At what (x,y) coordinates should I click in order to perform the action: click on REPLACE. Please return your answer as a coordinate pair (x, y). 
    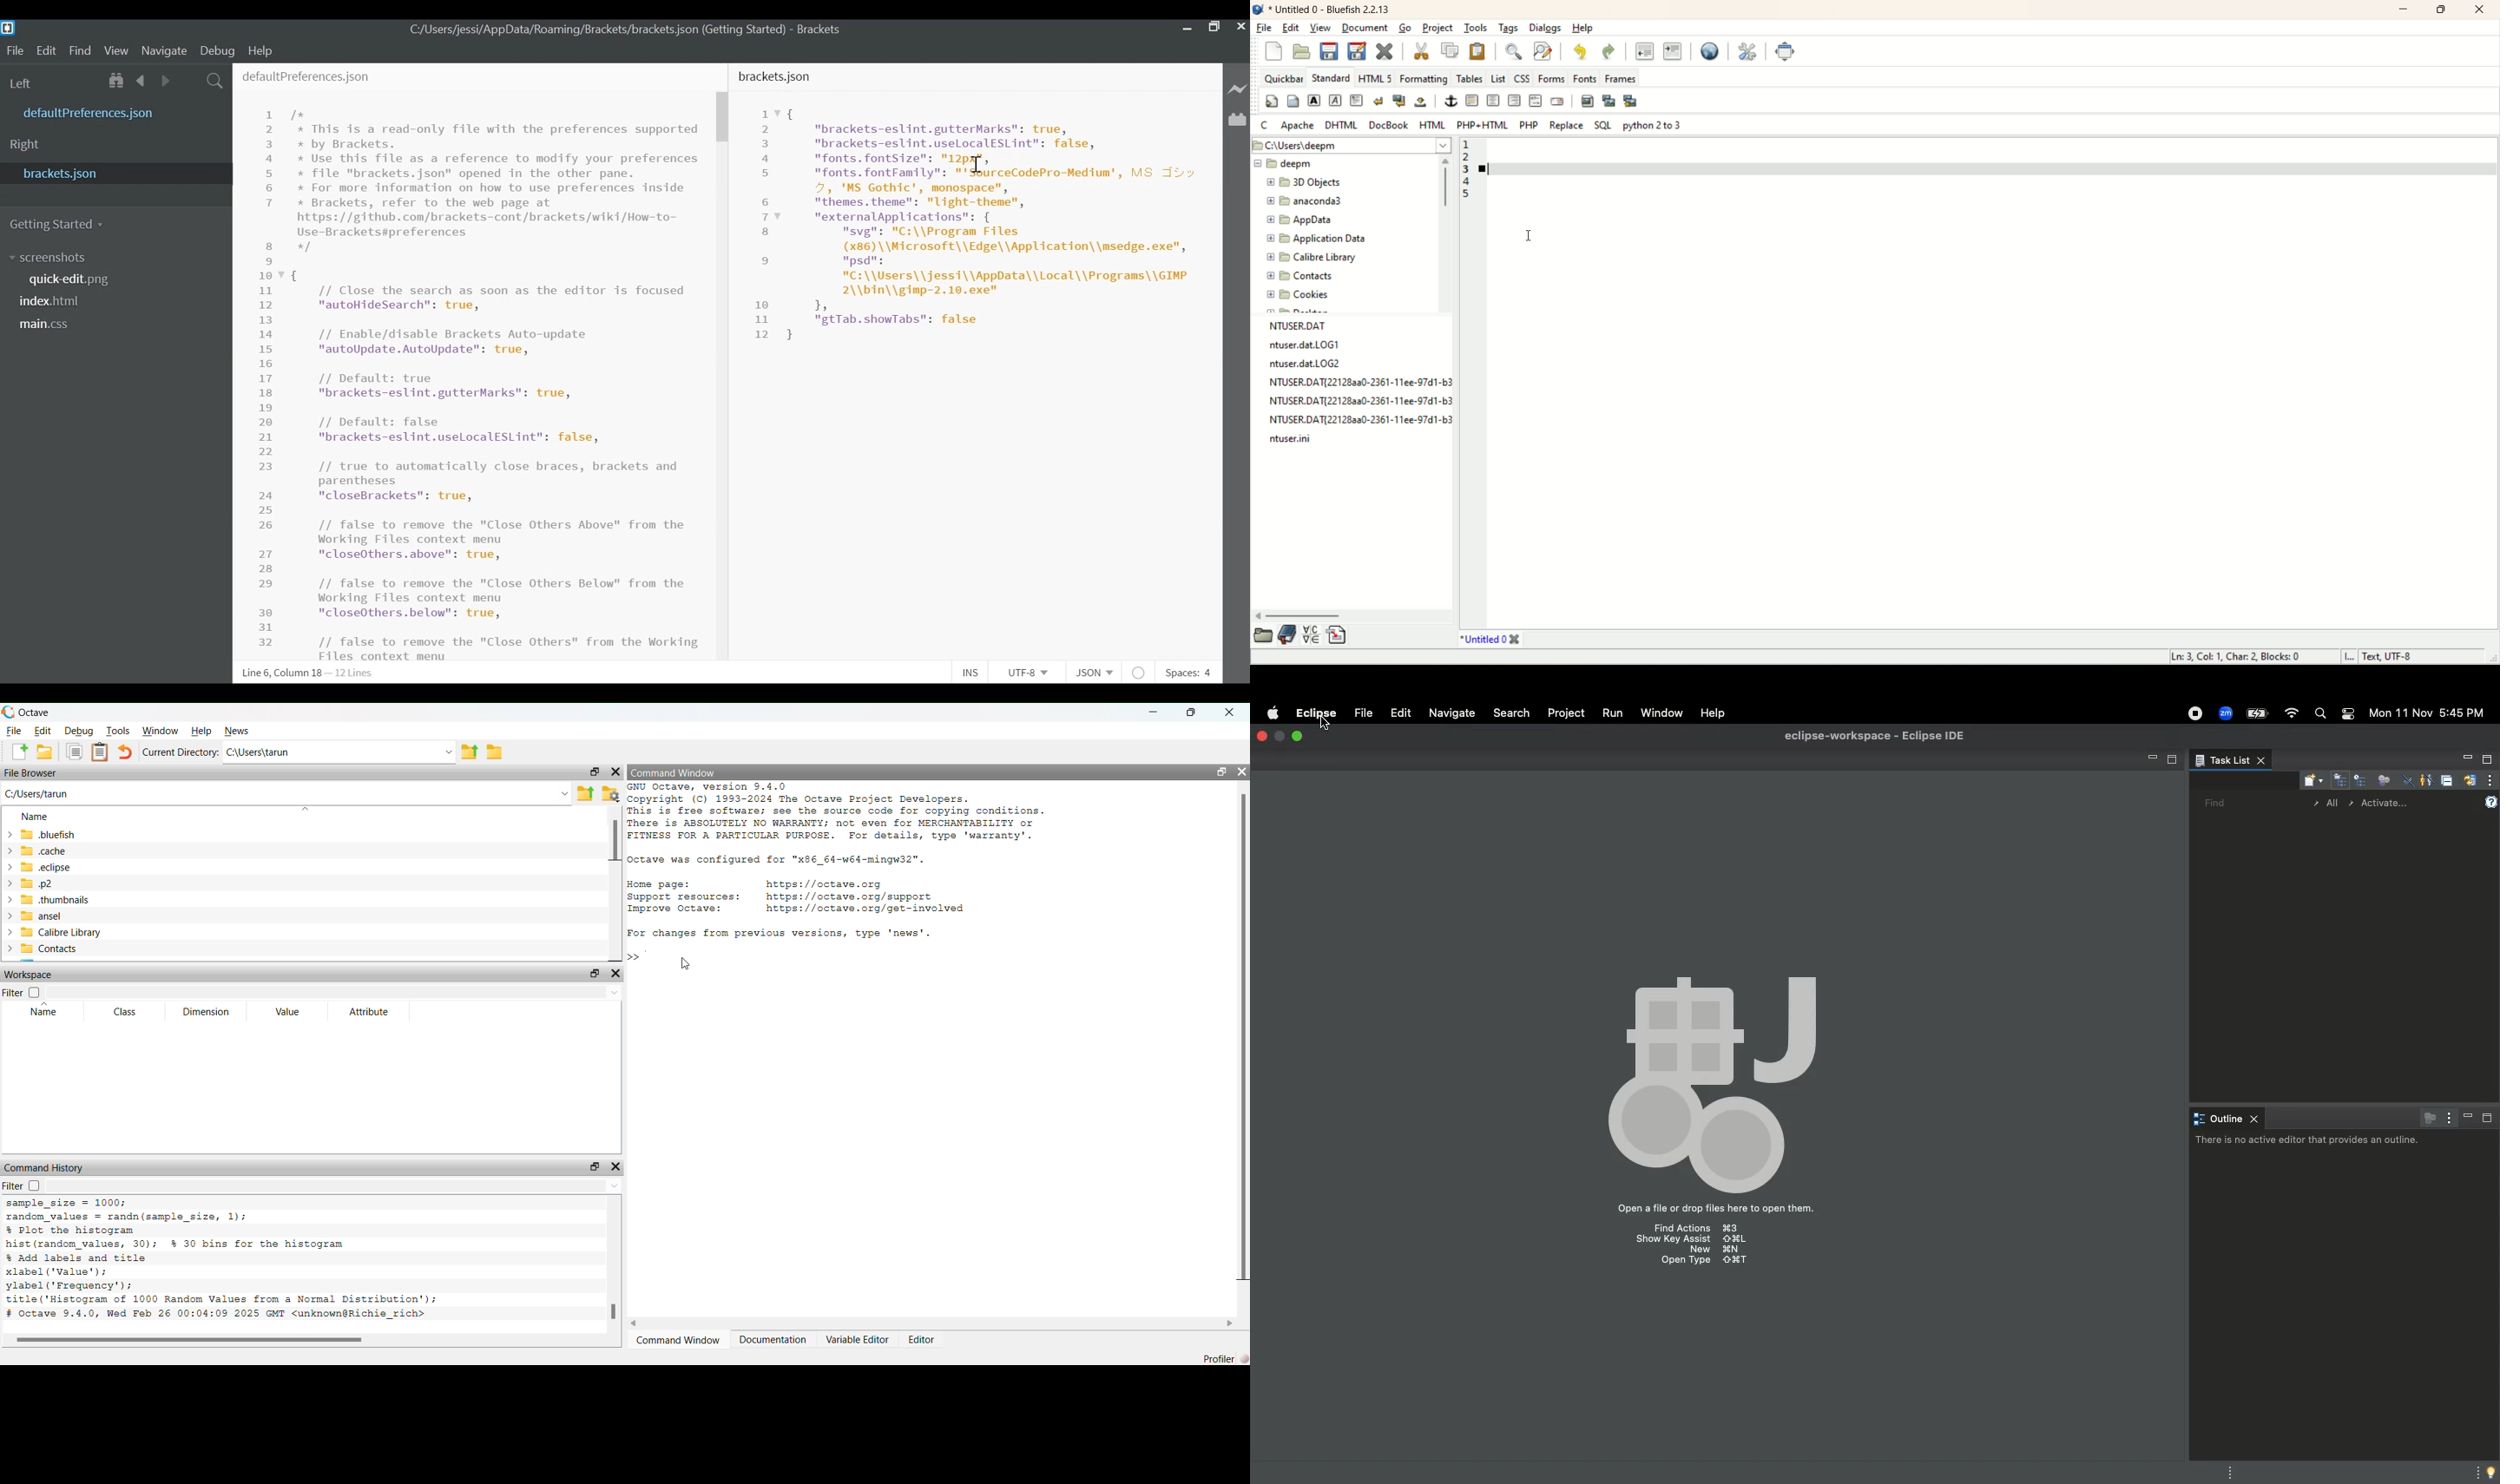
    Looking at the image, I should click on (1565, 124).